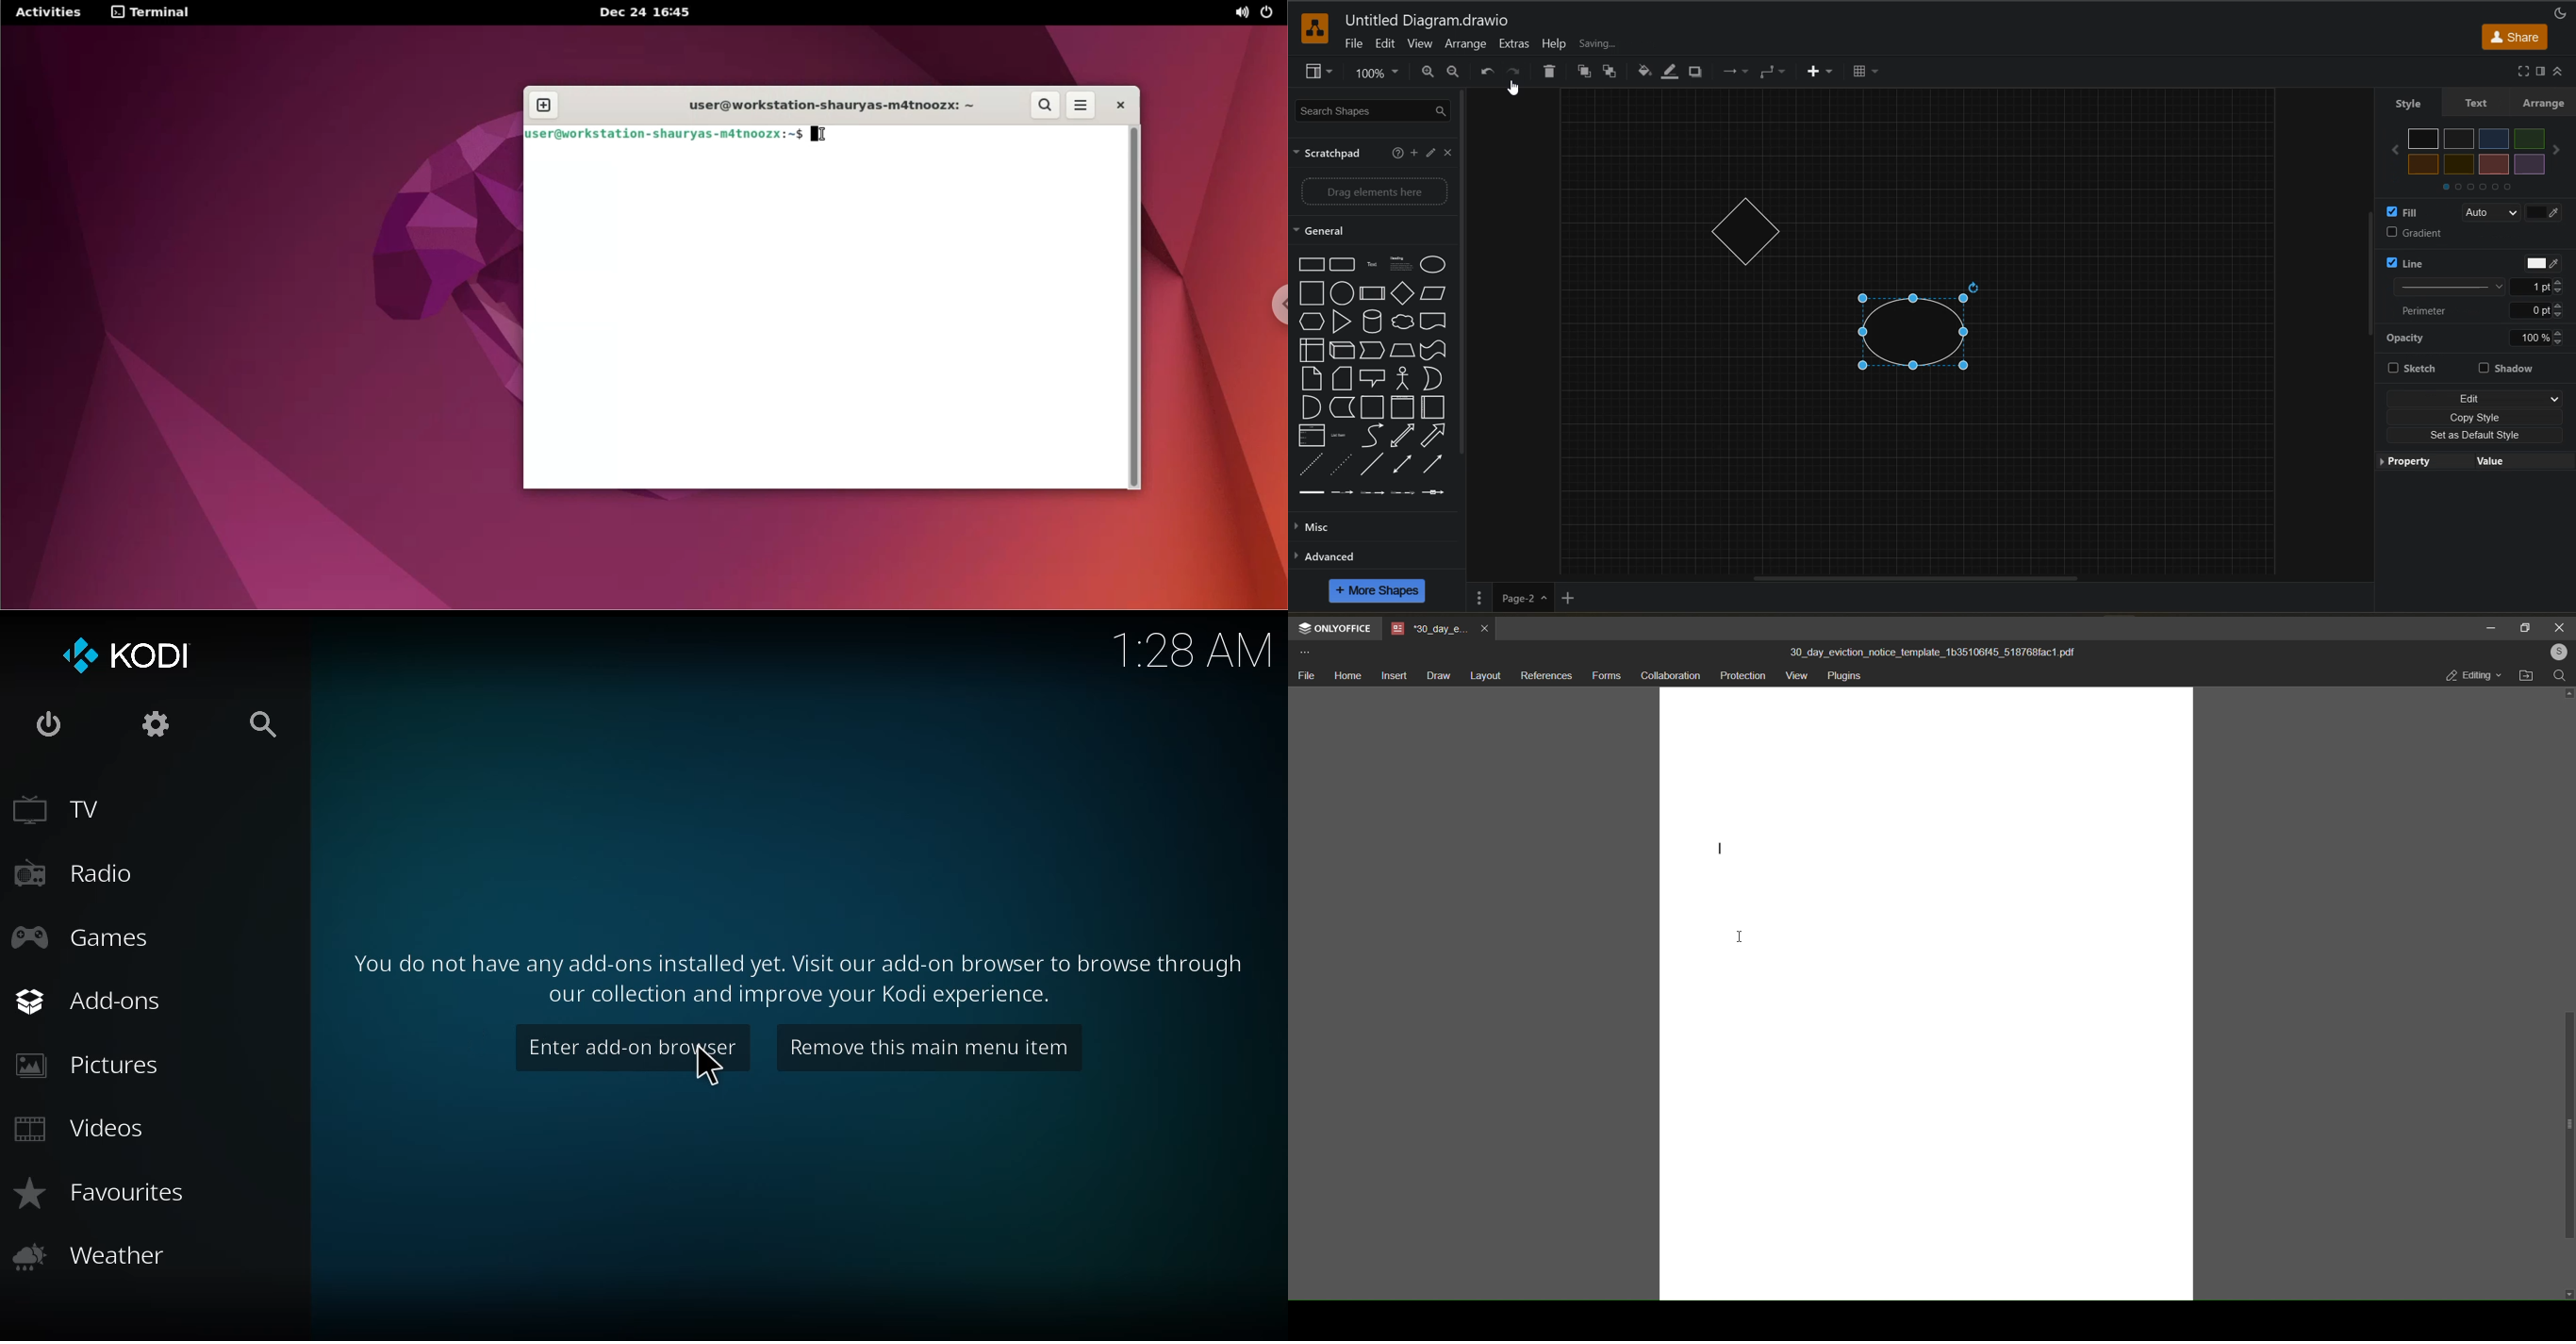 This screenshot has height=1344, width=2576. Describe the element at coordinates (1413, 154) in the screenshot. I see `add` at that location.